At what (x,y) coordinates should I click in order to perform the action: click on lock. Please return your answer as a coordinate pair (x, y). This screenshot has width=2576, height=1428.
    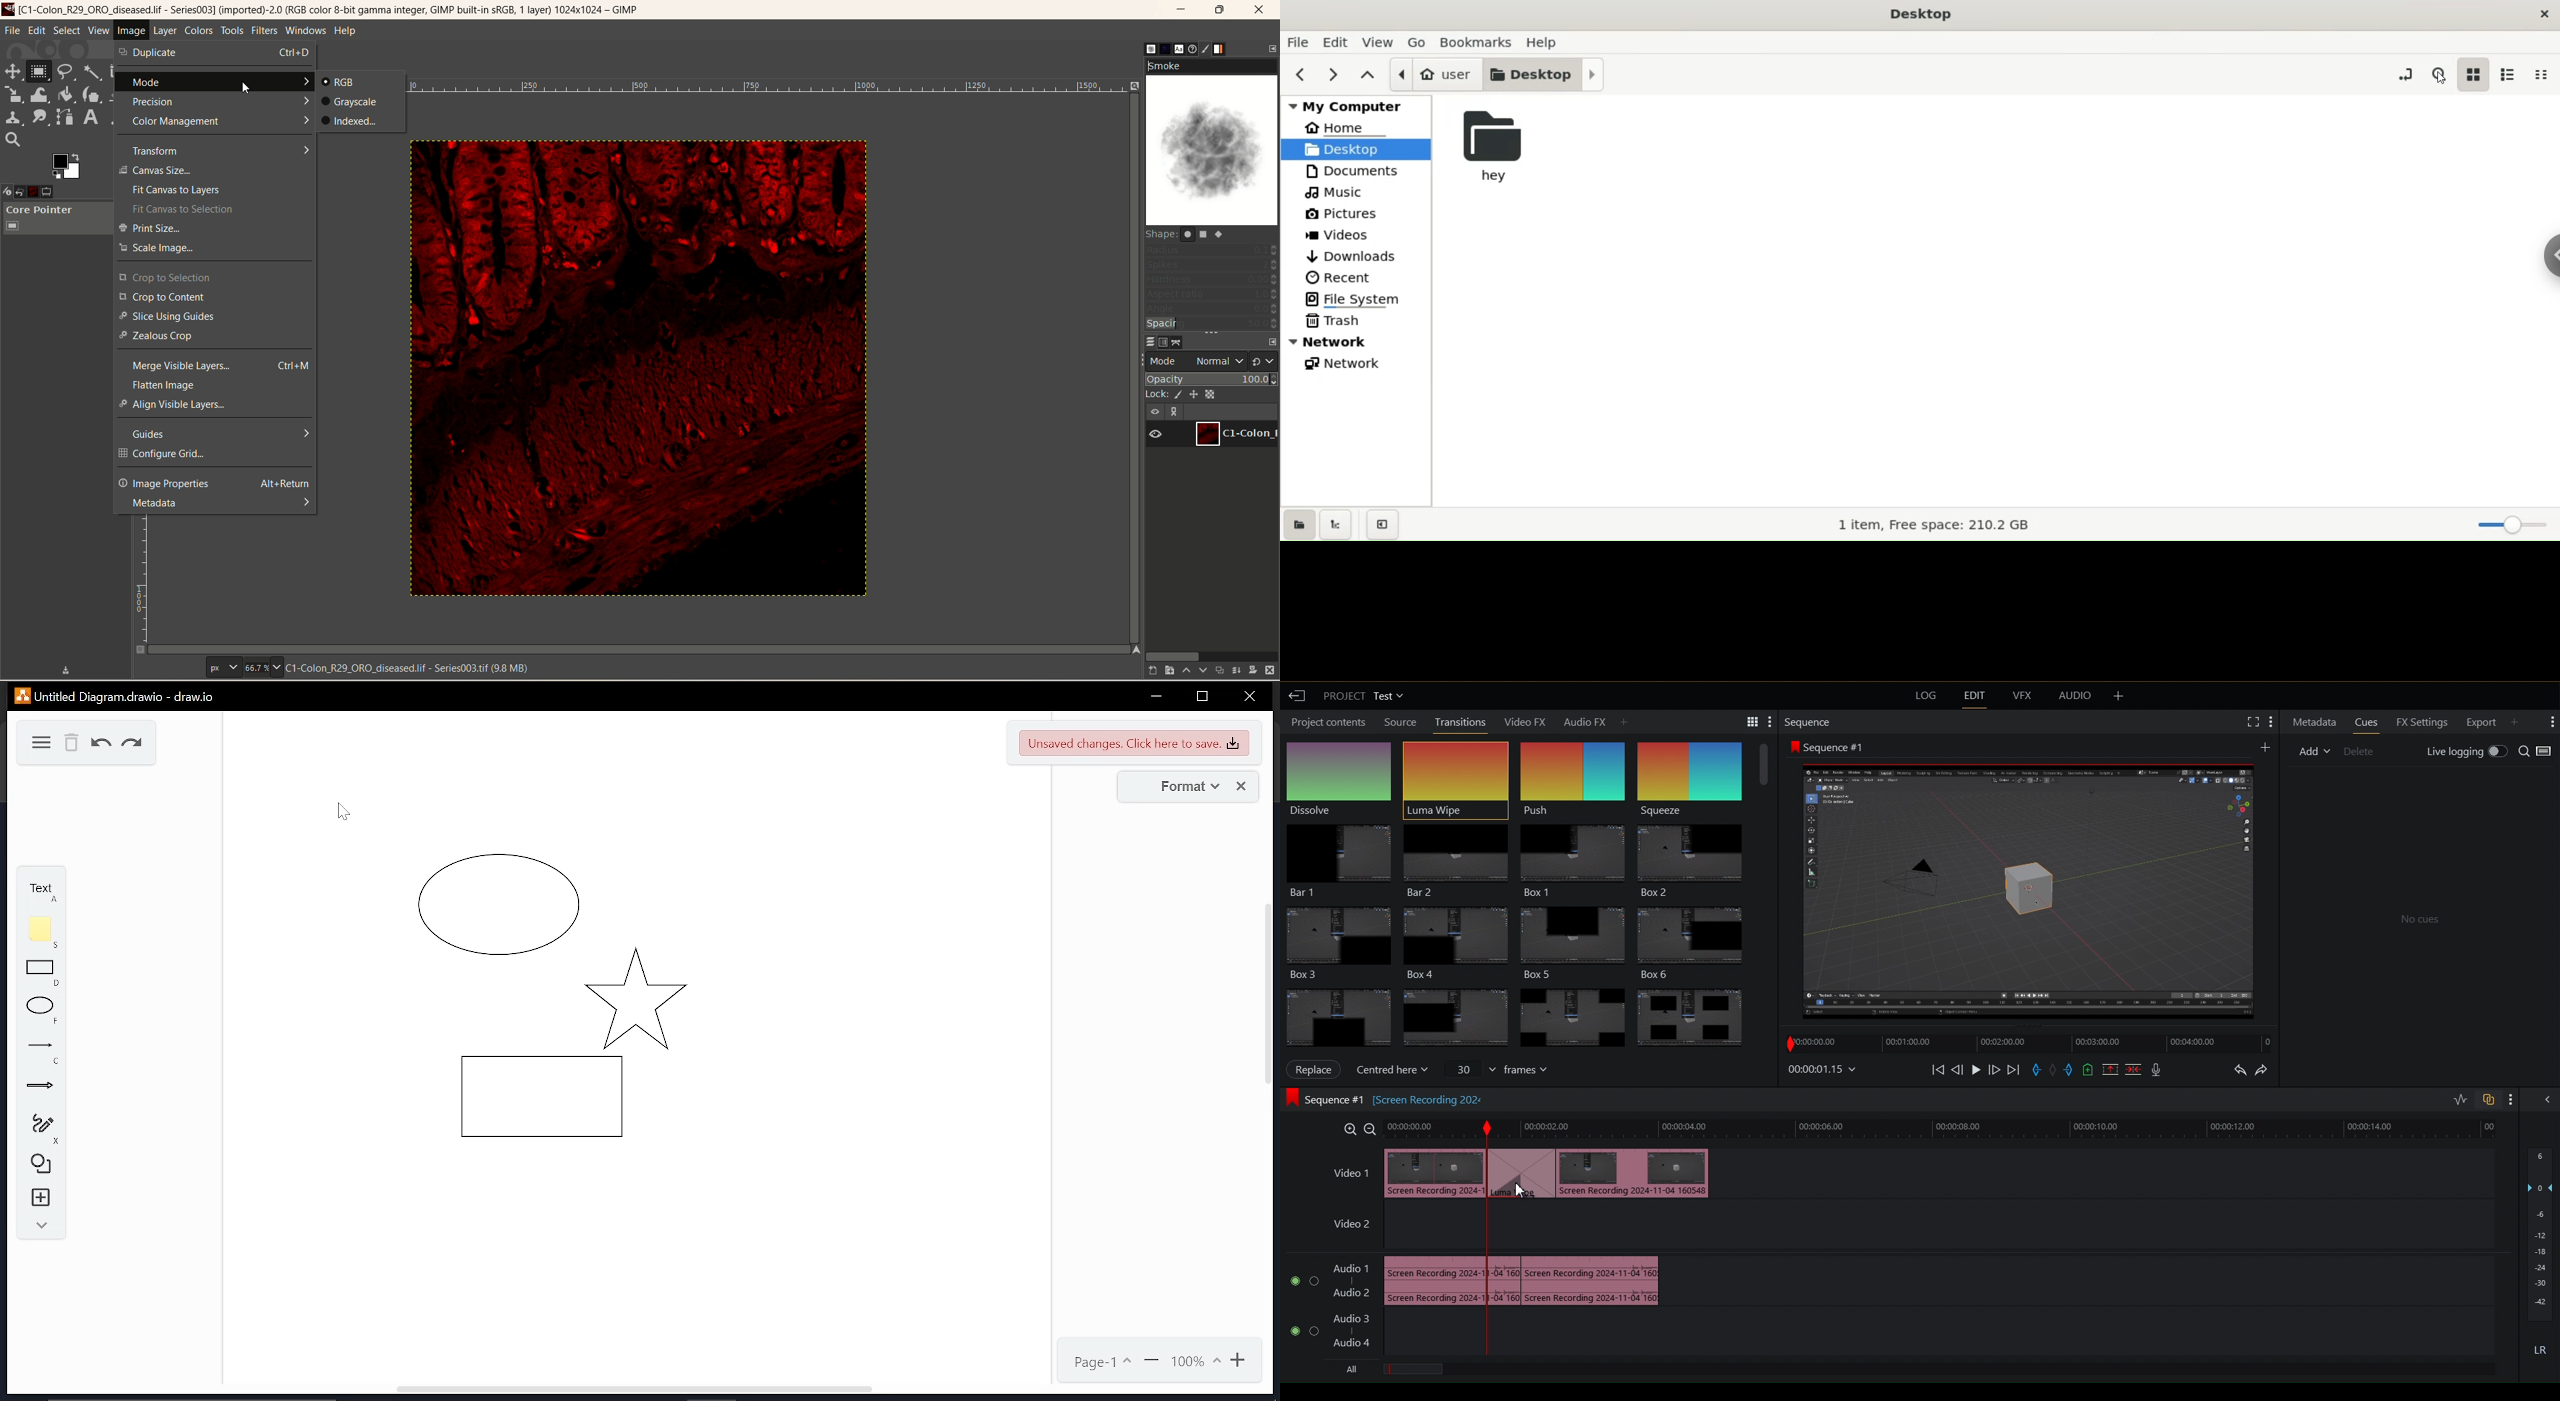
    Looking at the image, I should click on (1158, 396).